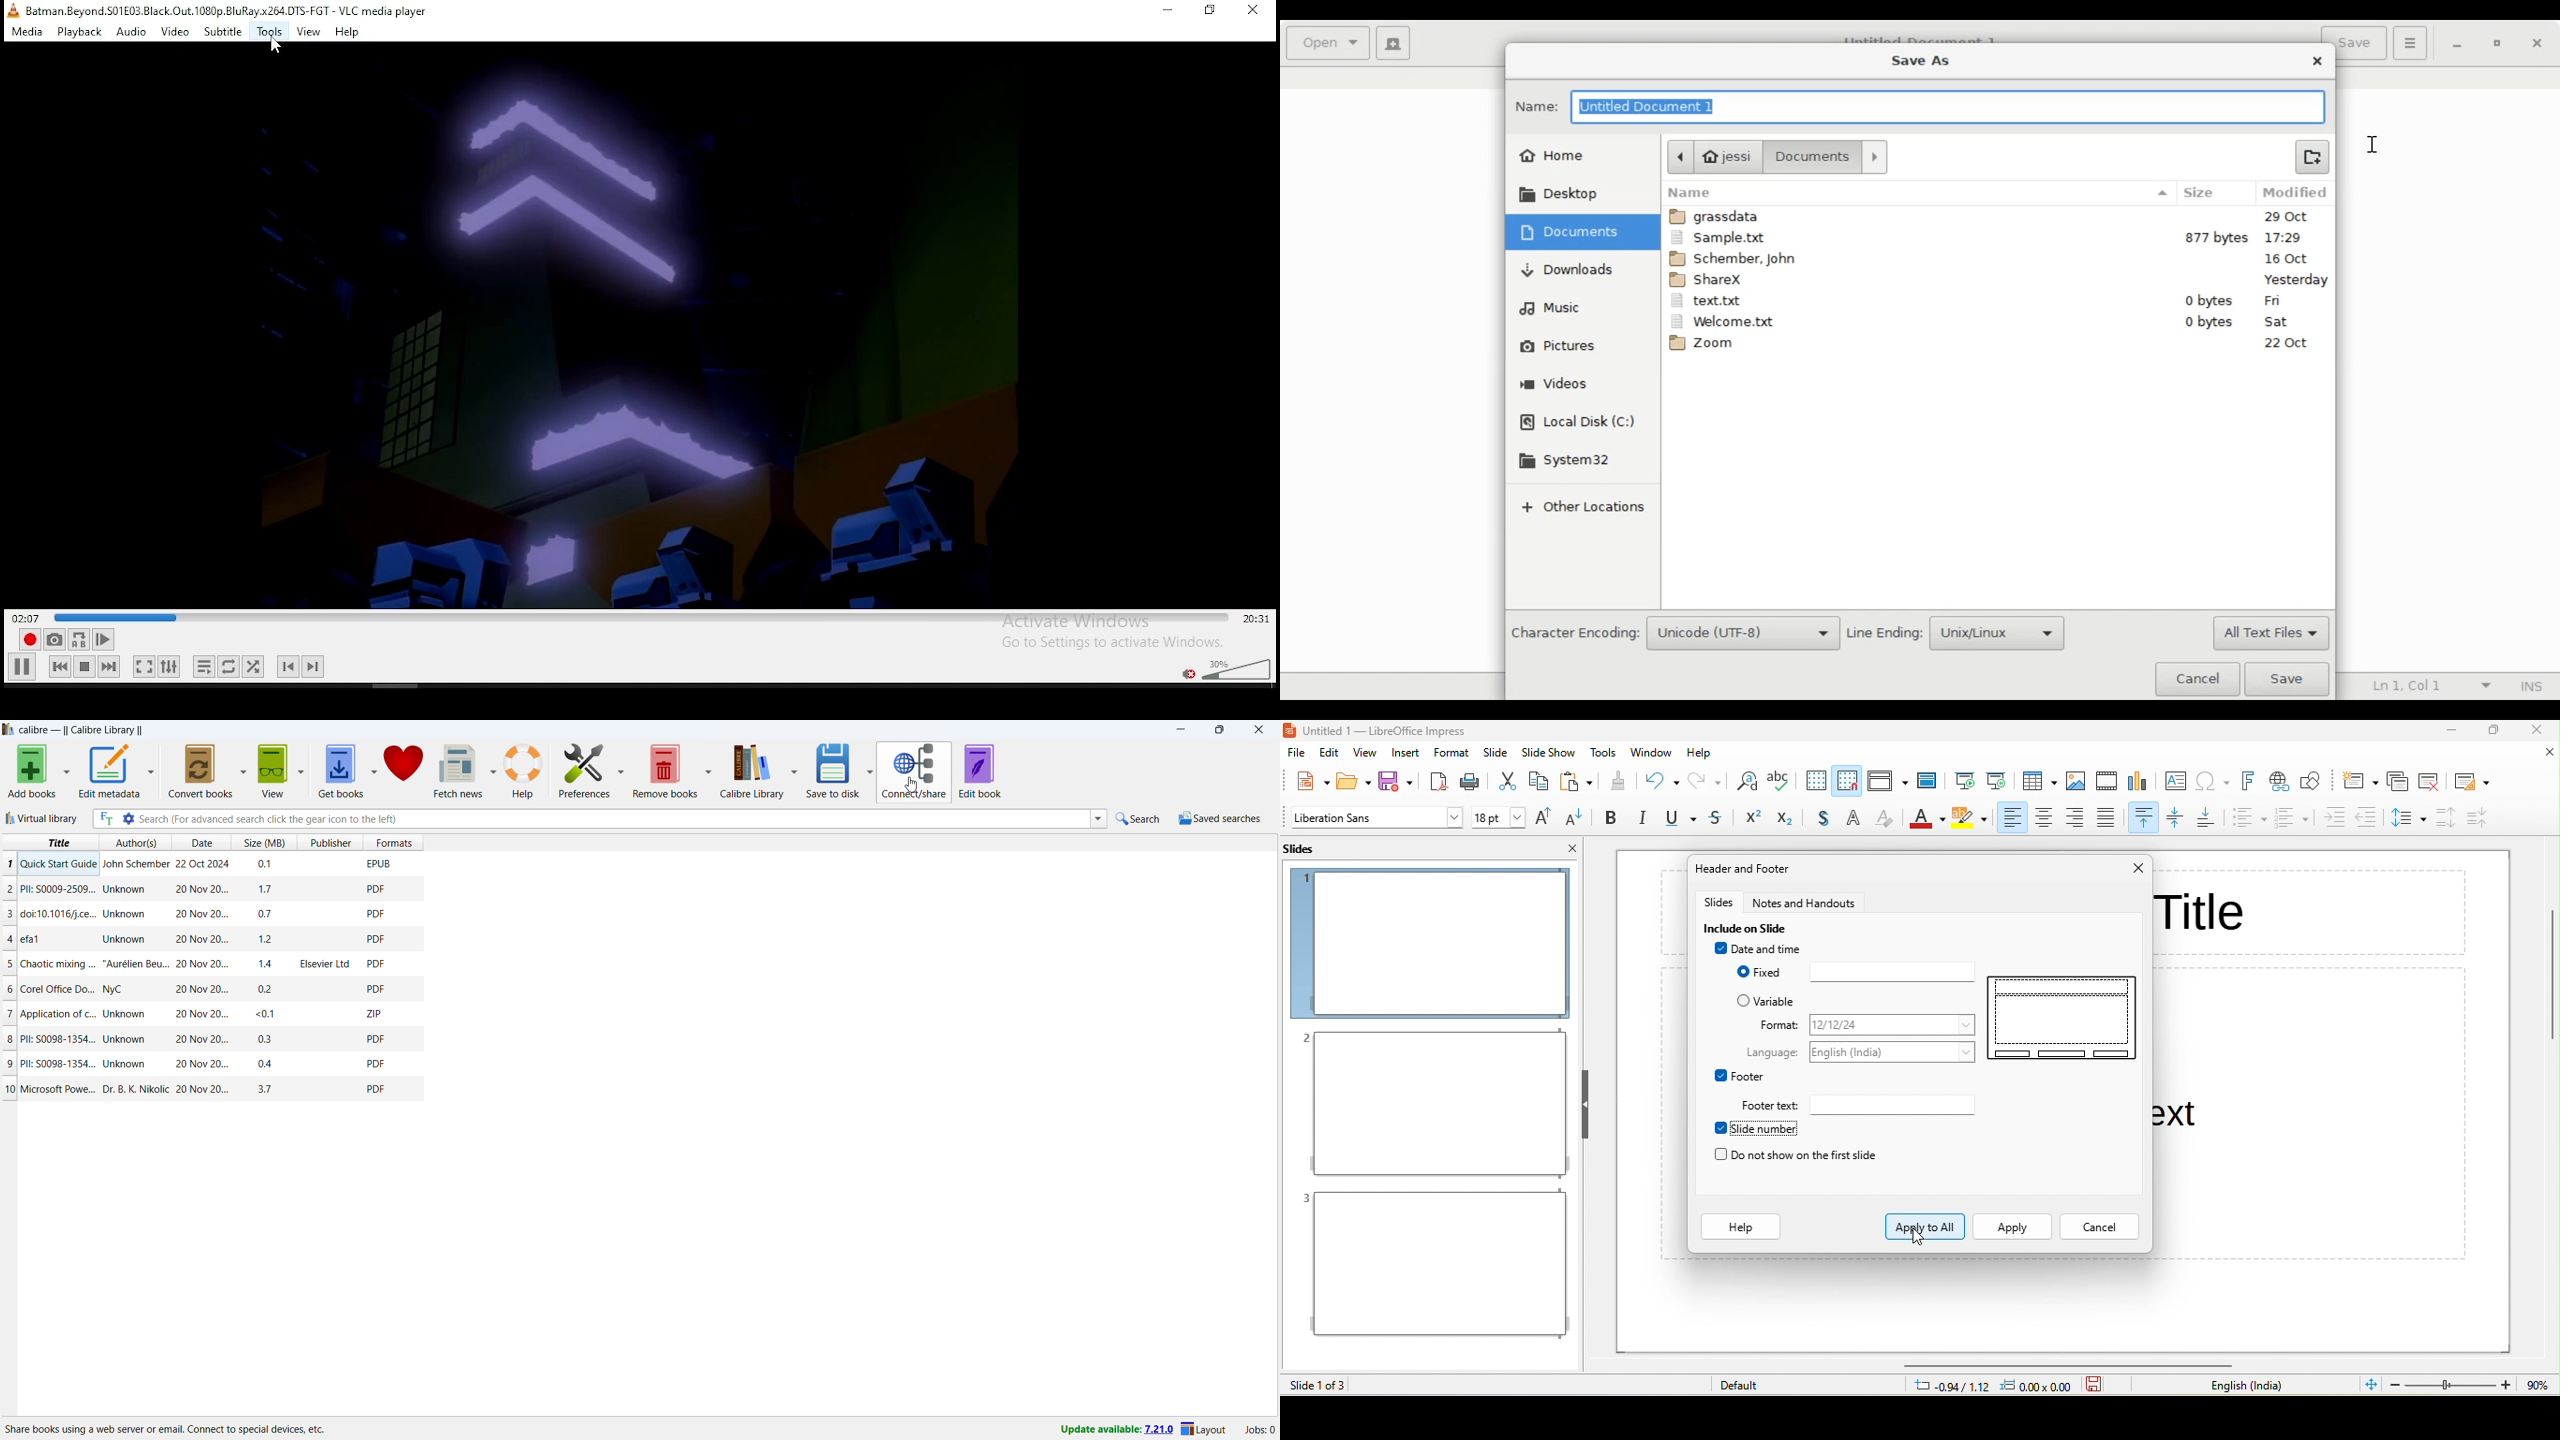  What do you see at coordinates (1260, 1430) in the screenshot?
I see `active jobs` at bounding box center [1260, 1430].